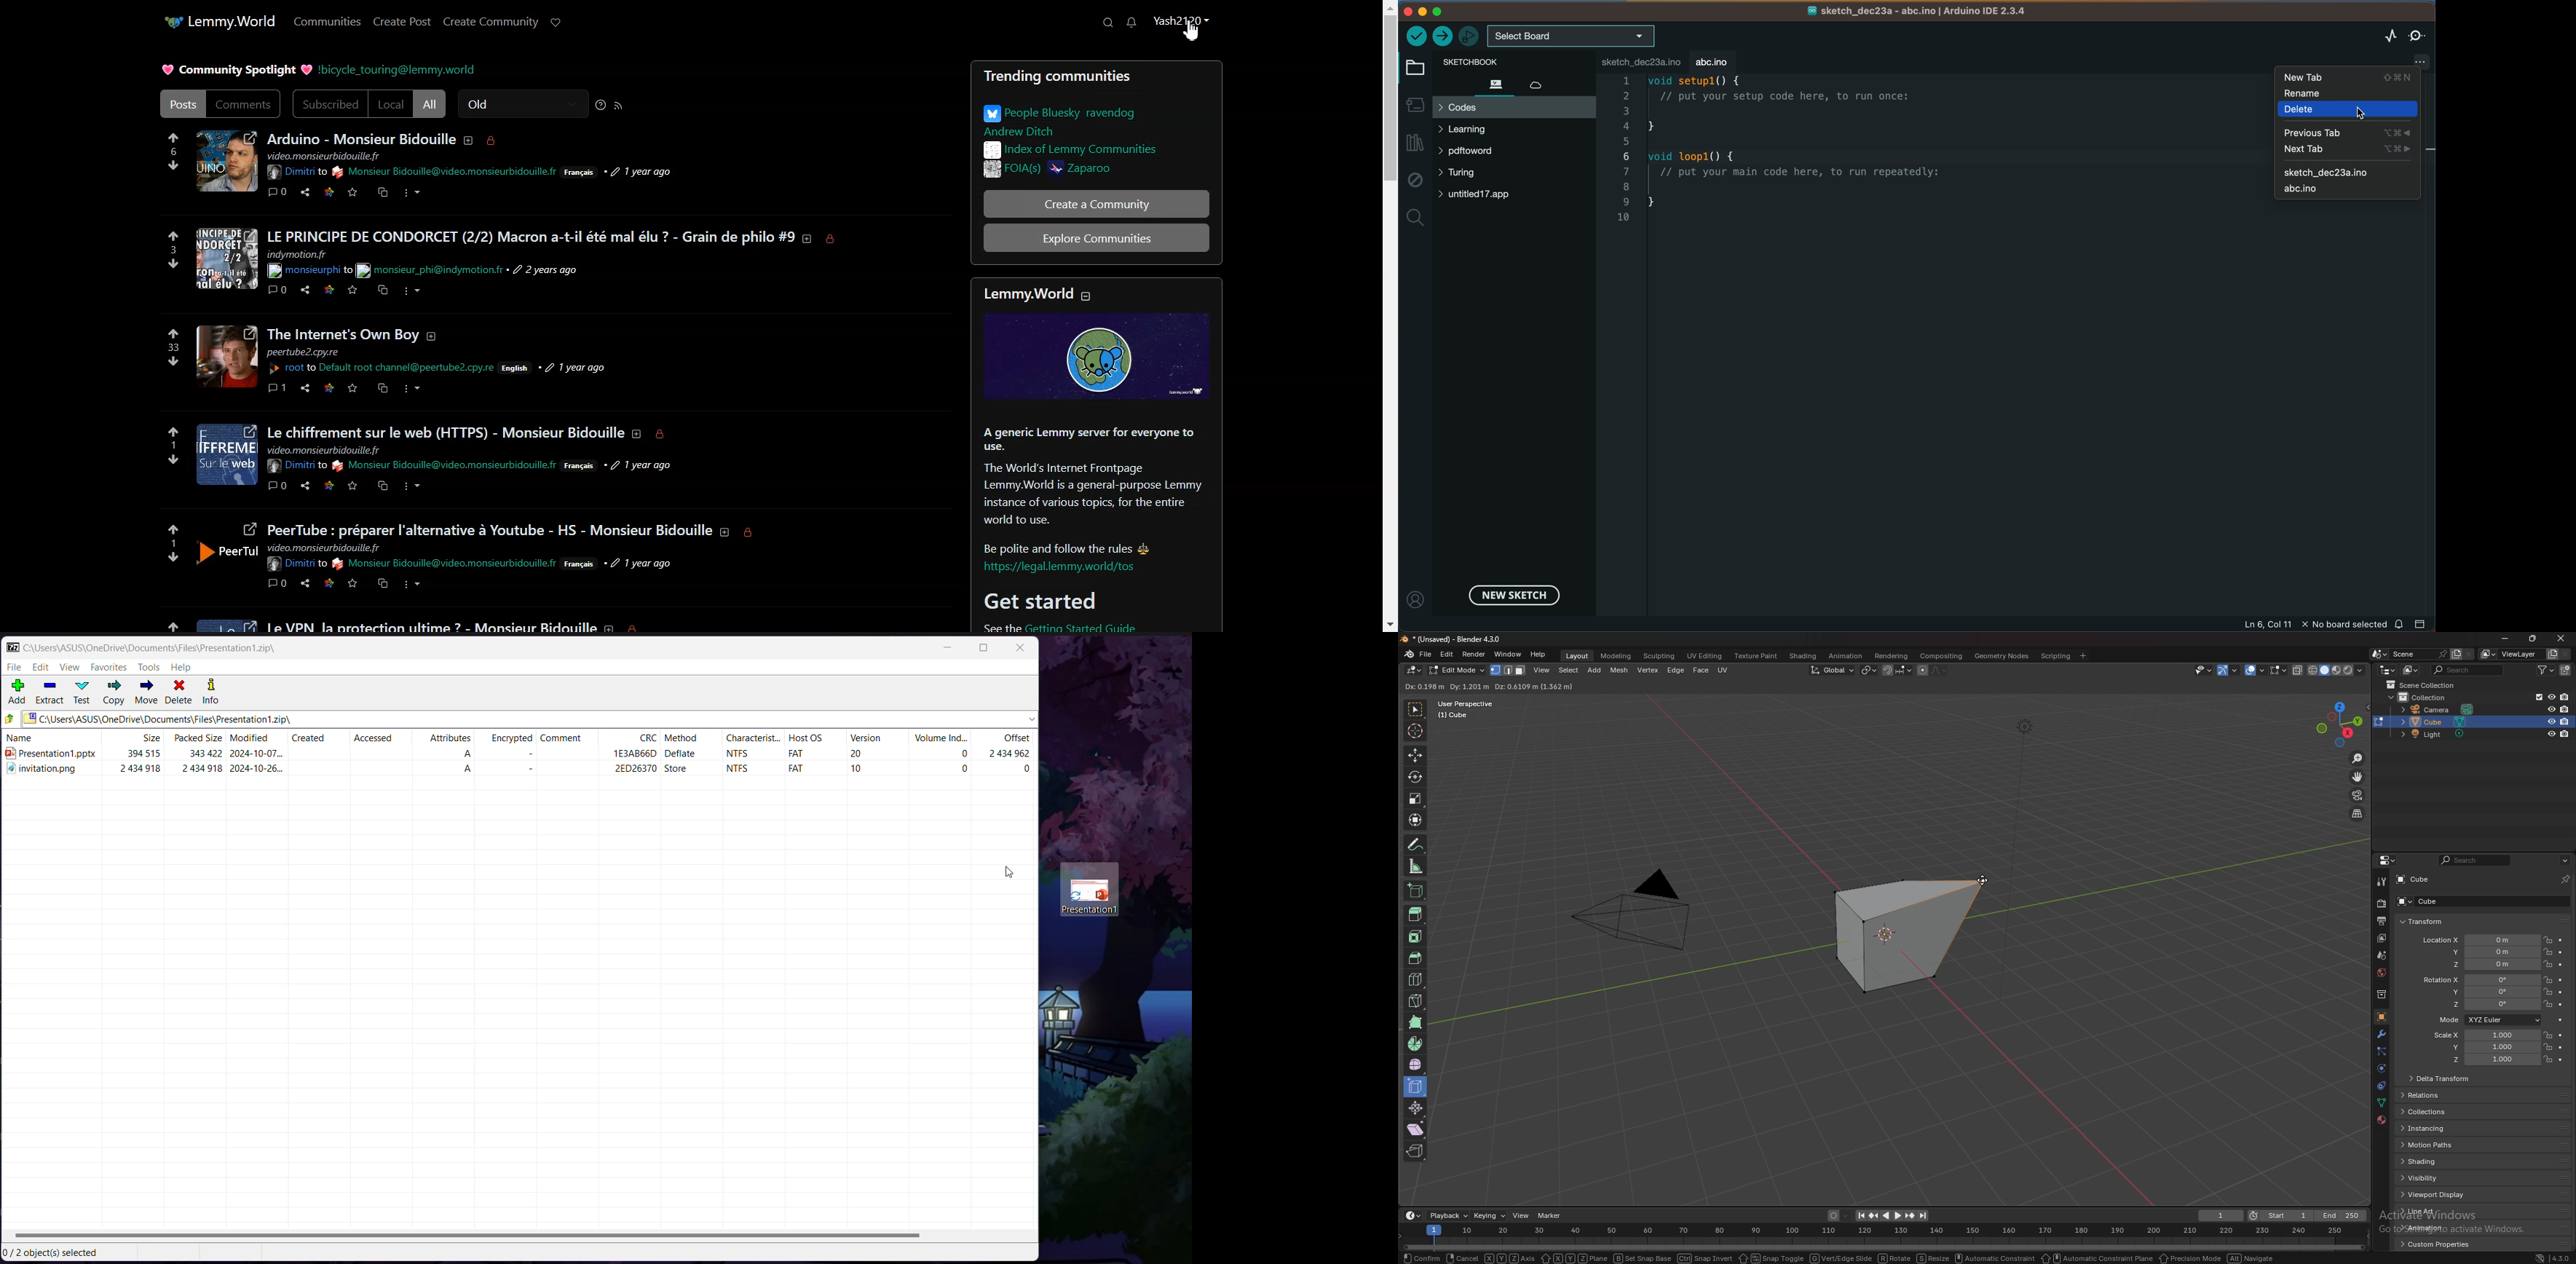  What do you see at coordinates (1458, 670) in the screenshot?
I see `object mode` at bounding box center [1458, 670].